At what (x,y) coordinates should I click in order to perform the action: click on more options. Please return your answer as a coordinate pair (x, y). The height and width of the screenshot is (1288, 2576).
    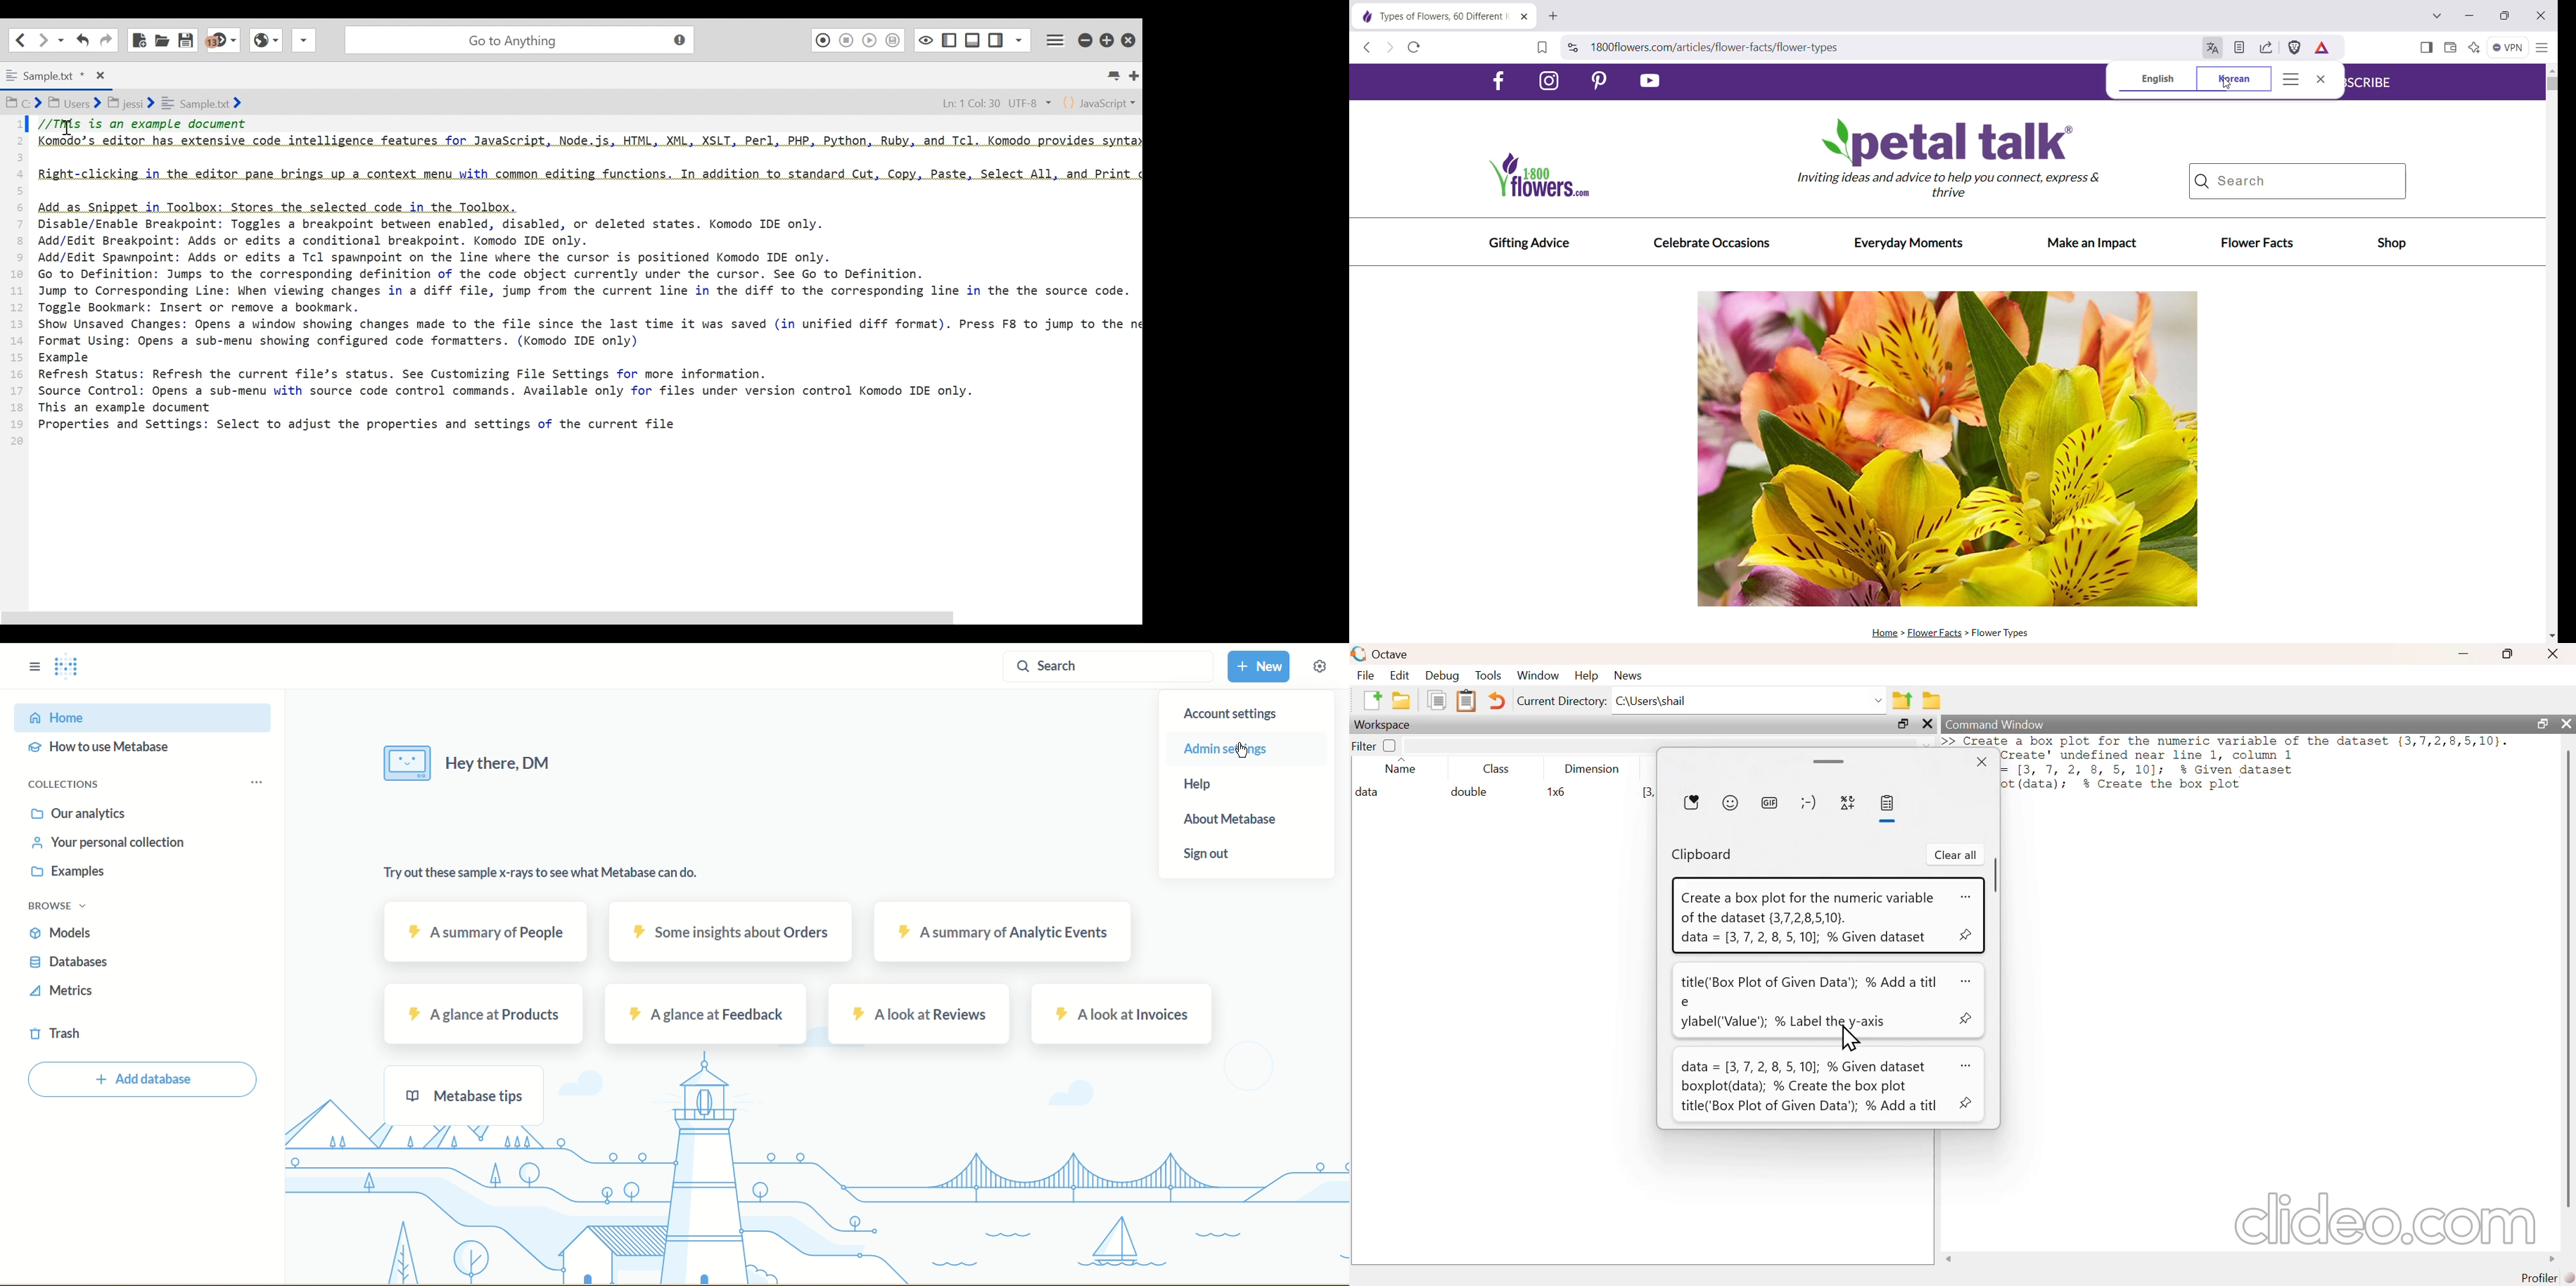
    Looking at the image, I should click on (1968, 1063).